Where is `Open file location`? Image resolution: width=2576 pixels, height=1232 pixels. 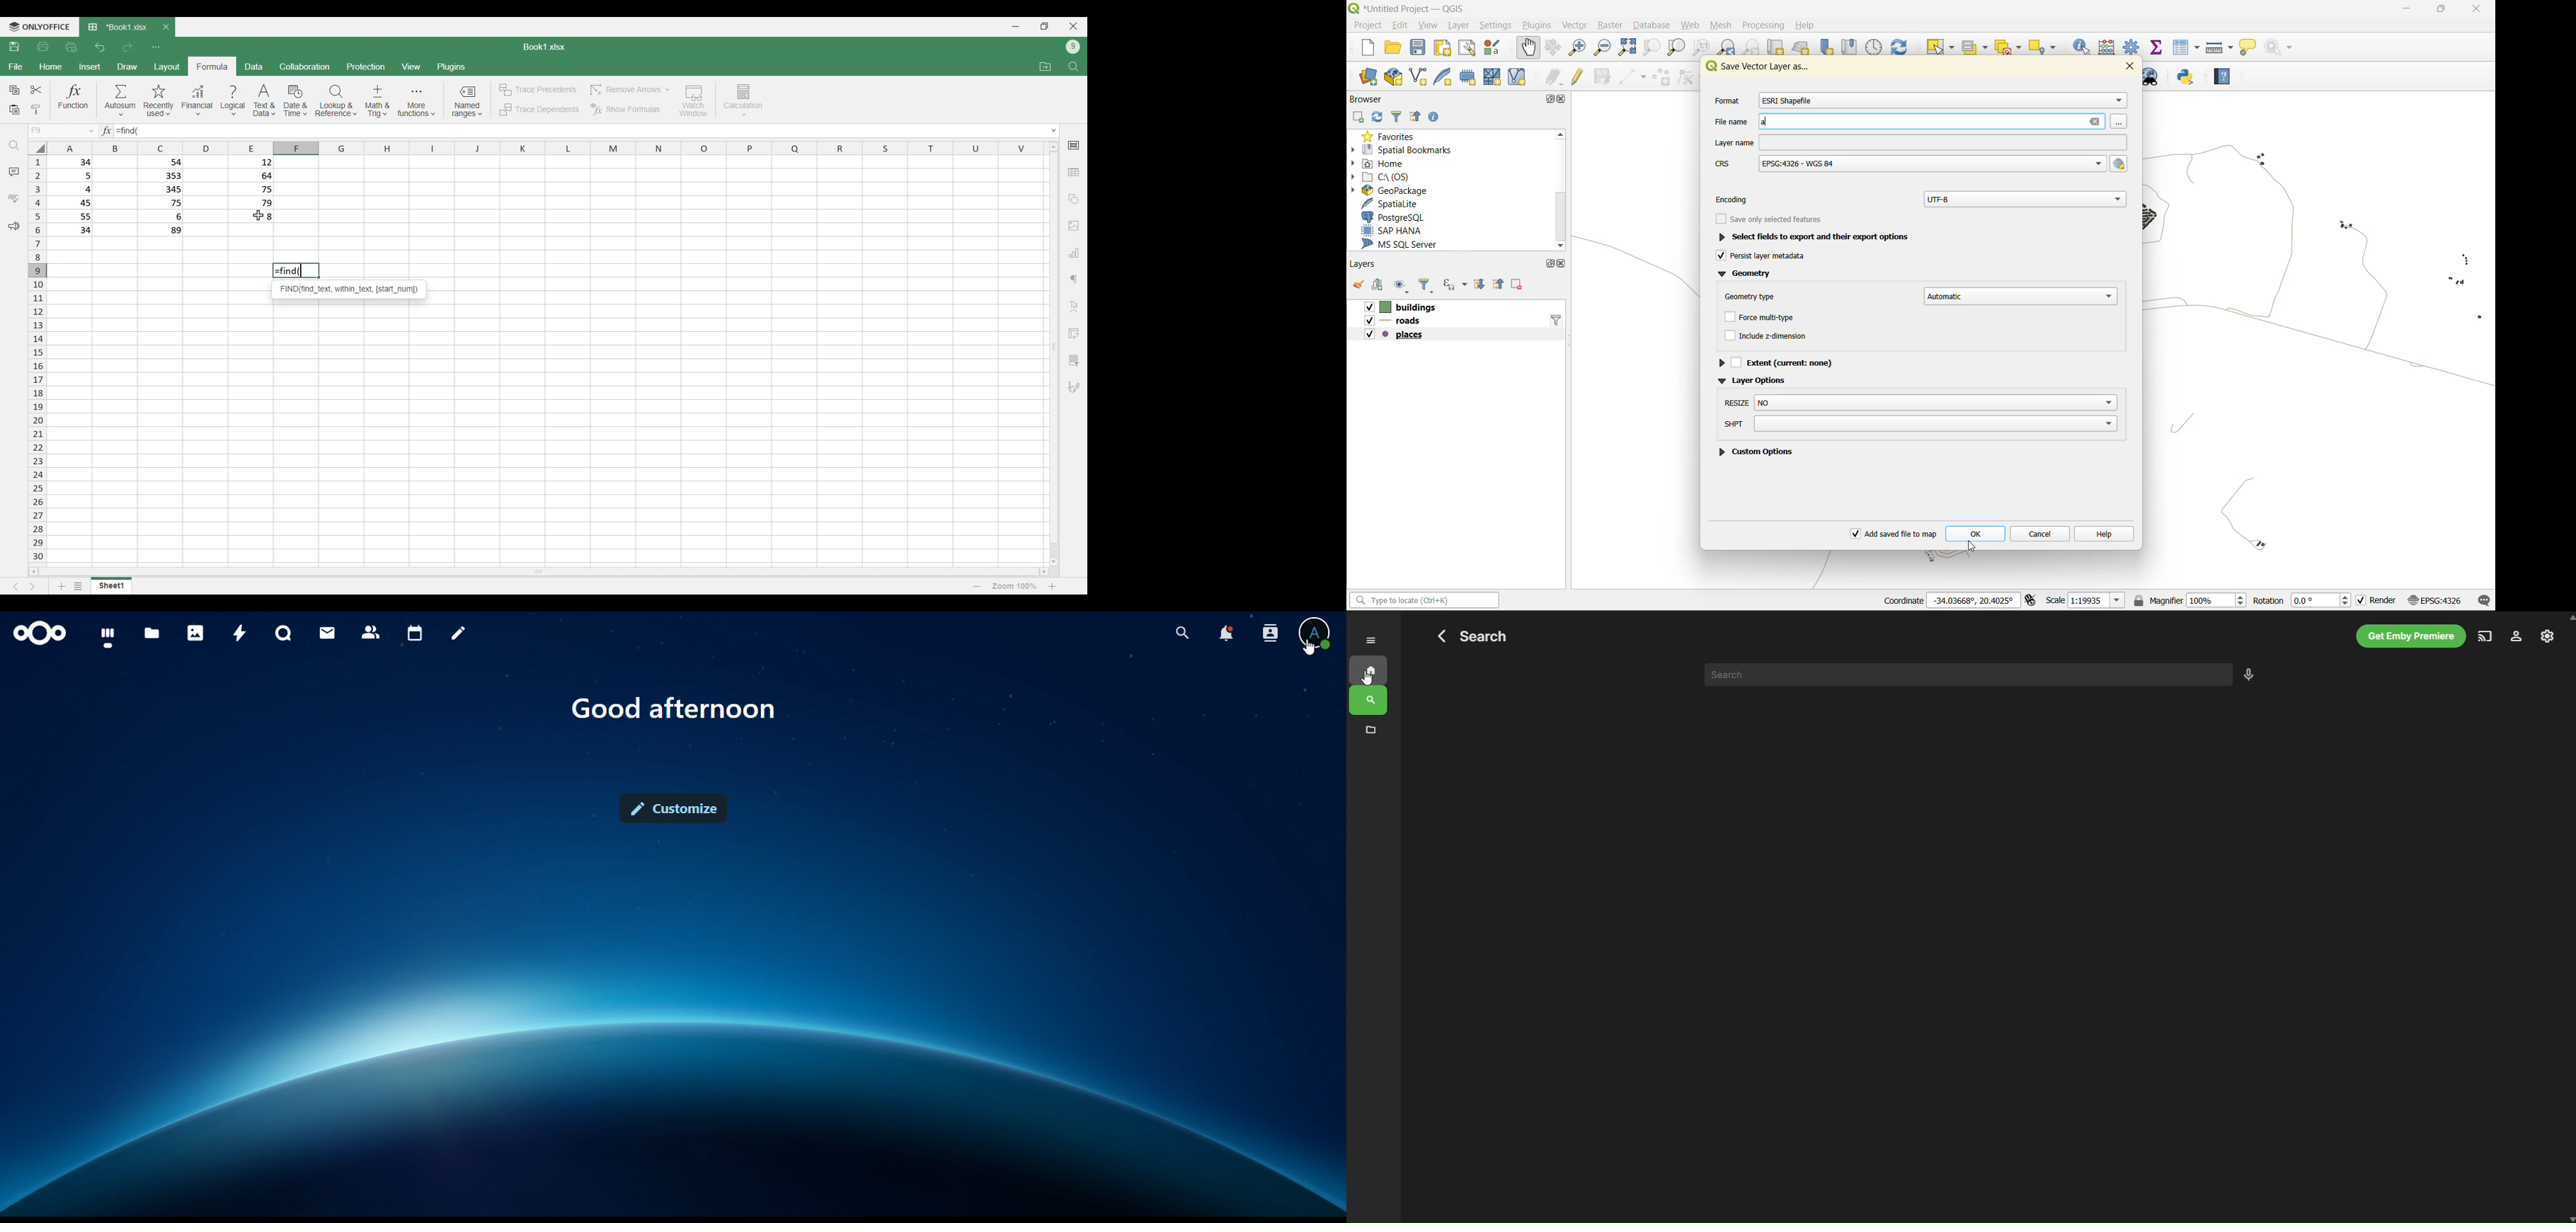 Open file location is located at coordinates (1045, 67).